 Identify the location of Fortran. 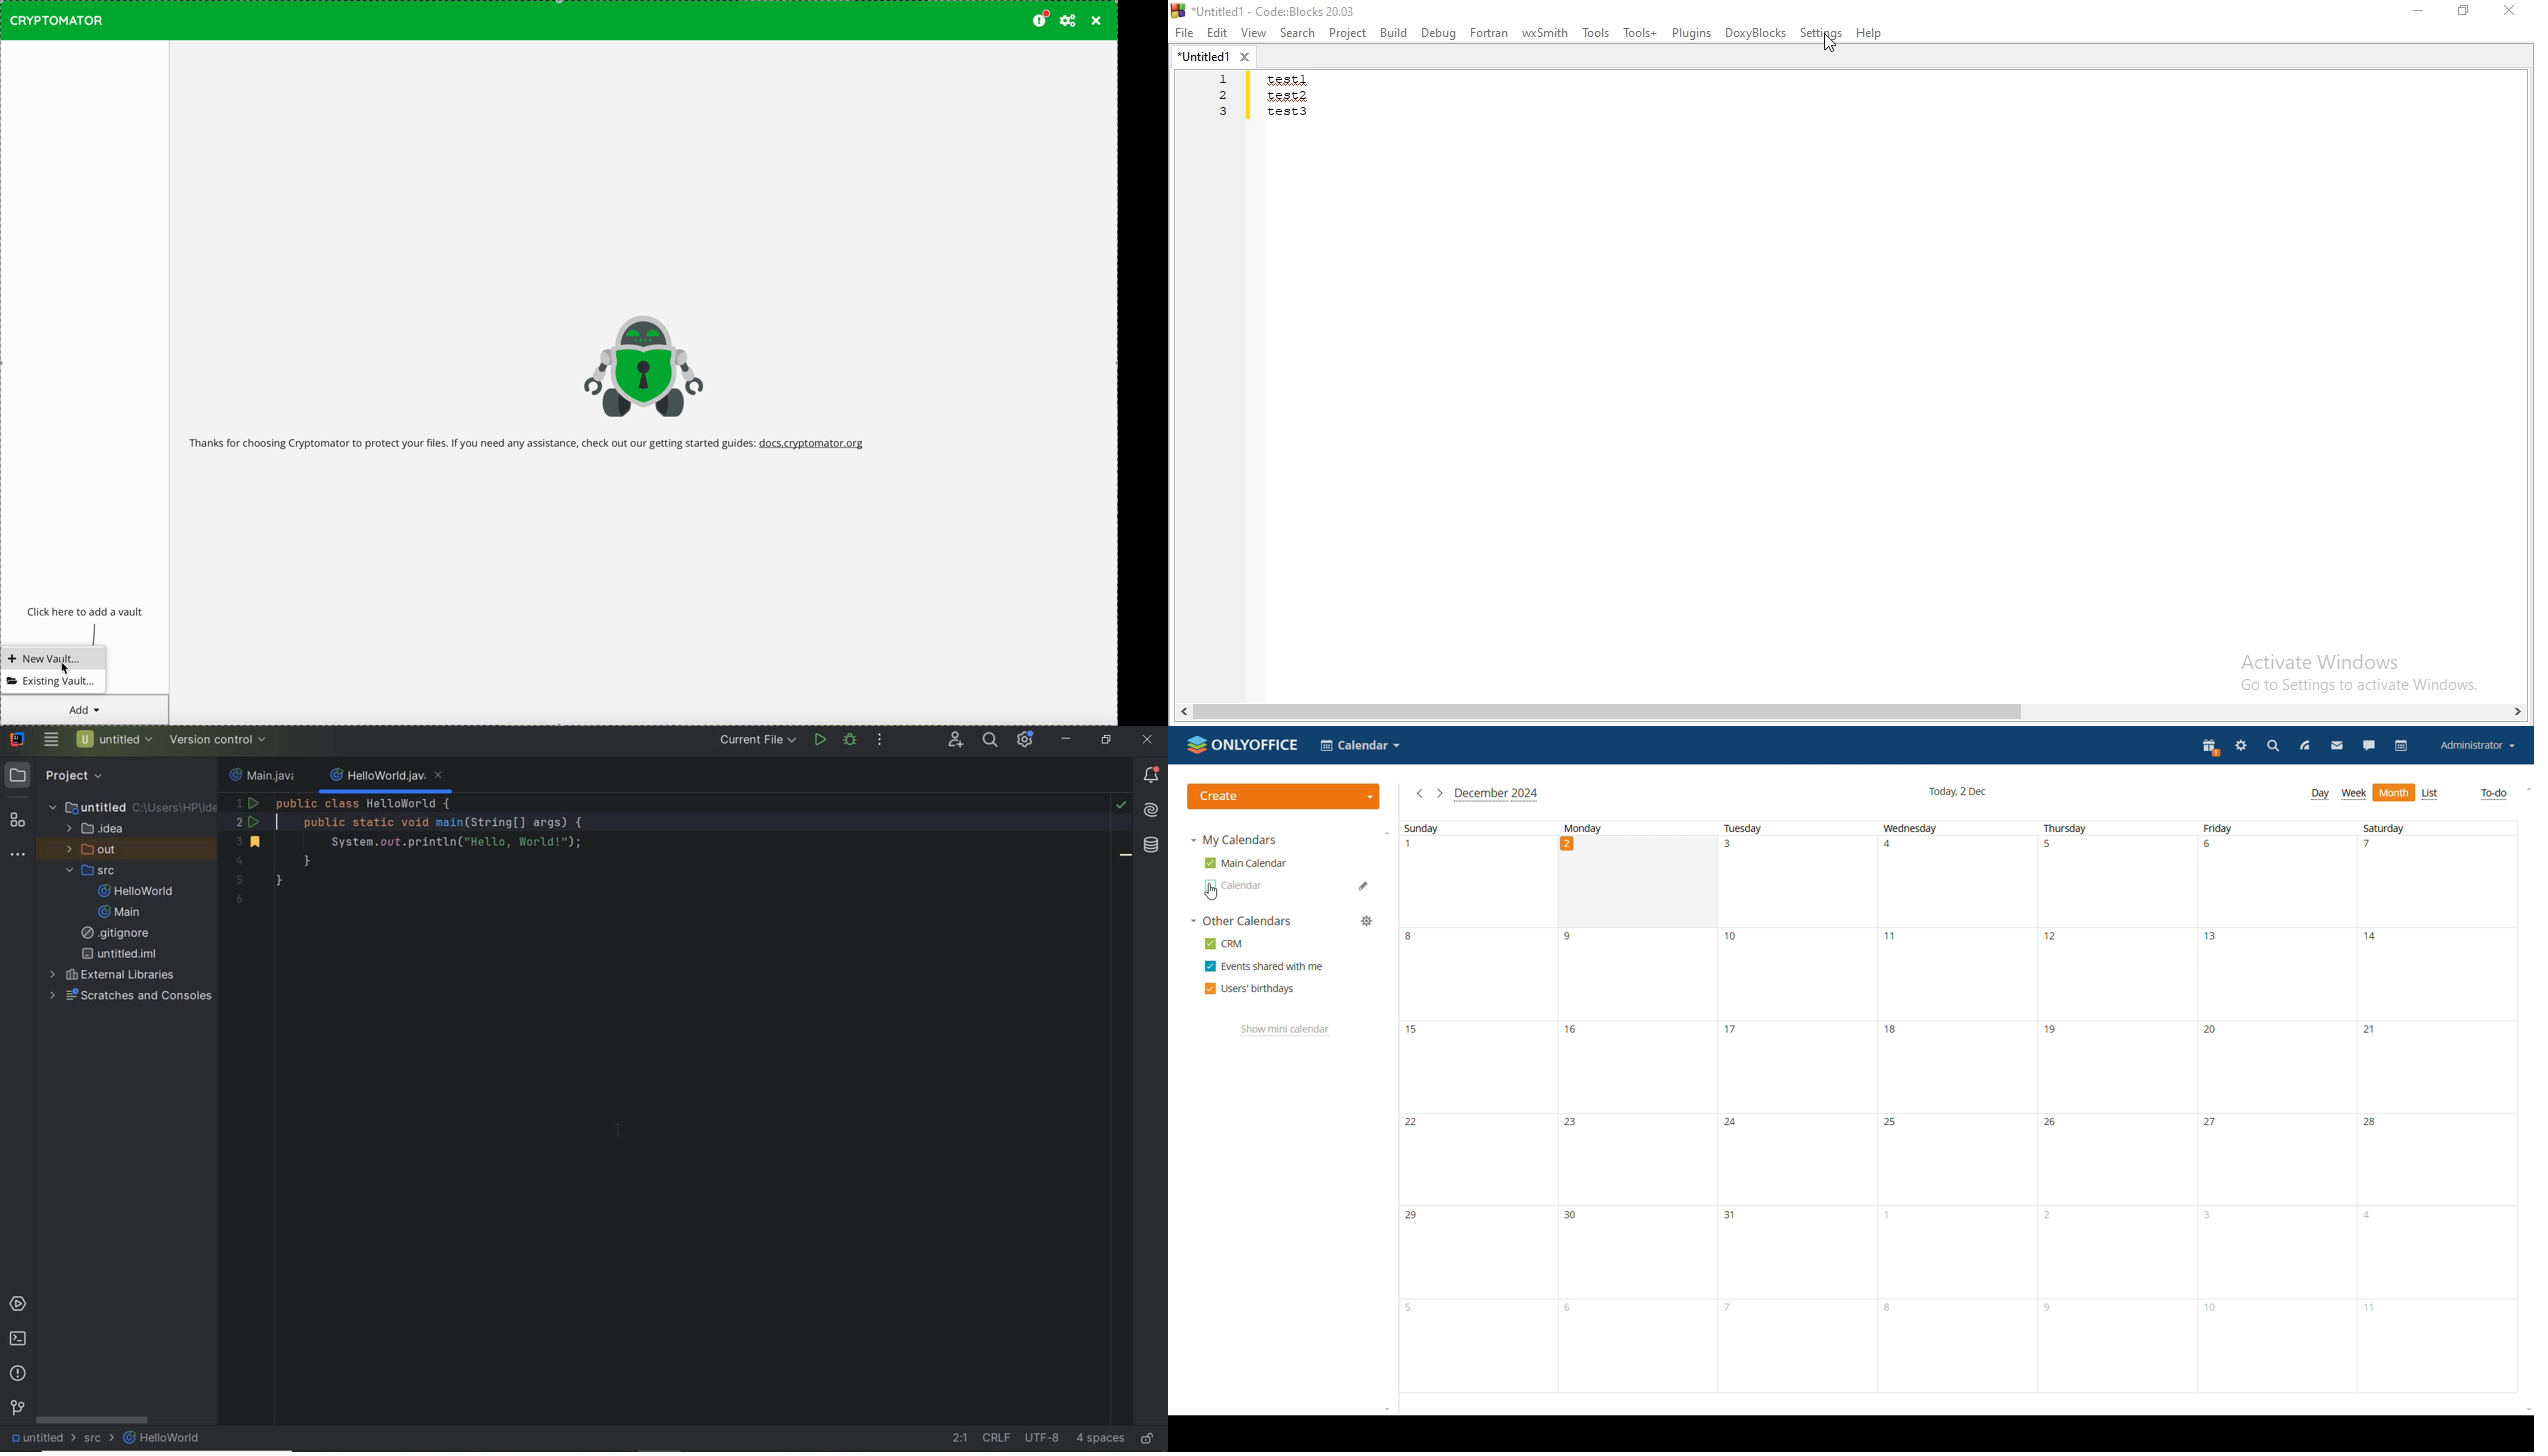
(1490, 33).